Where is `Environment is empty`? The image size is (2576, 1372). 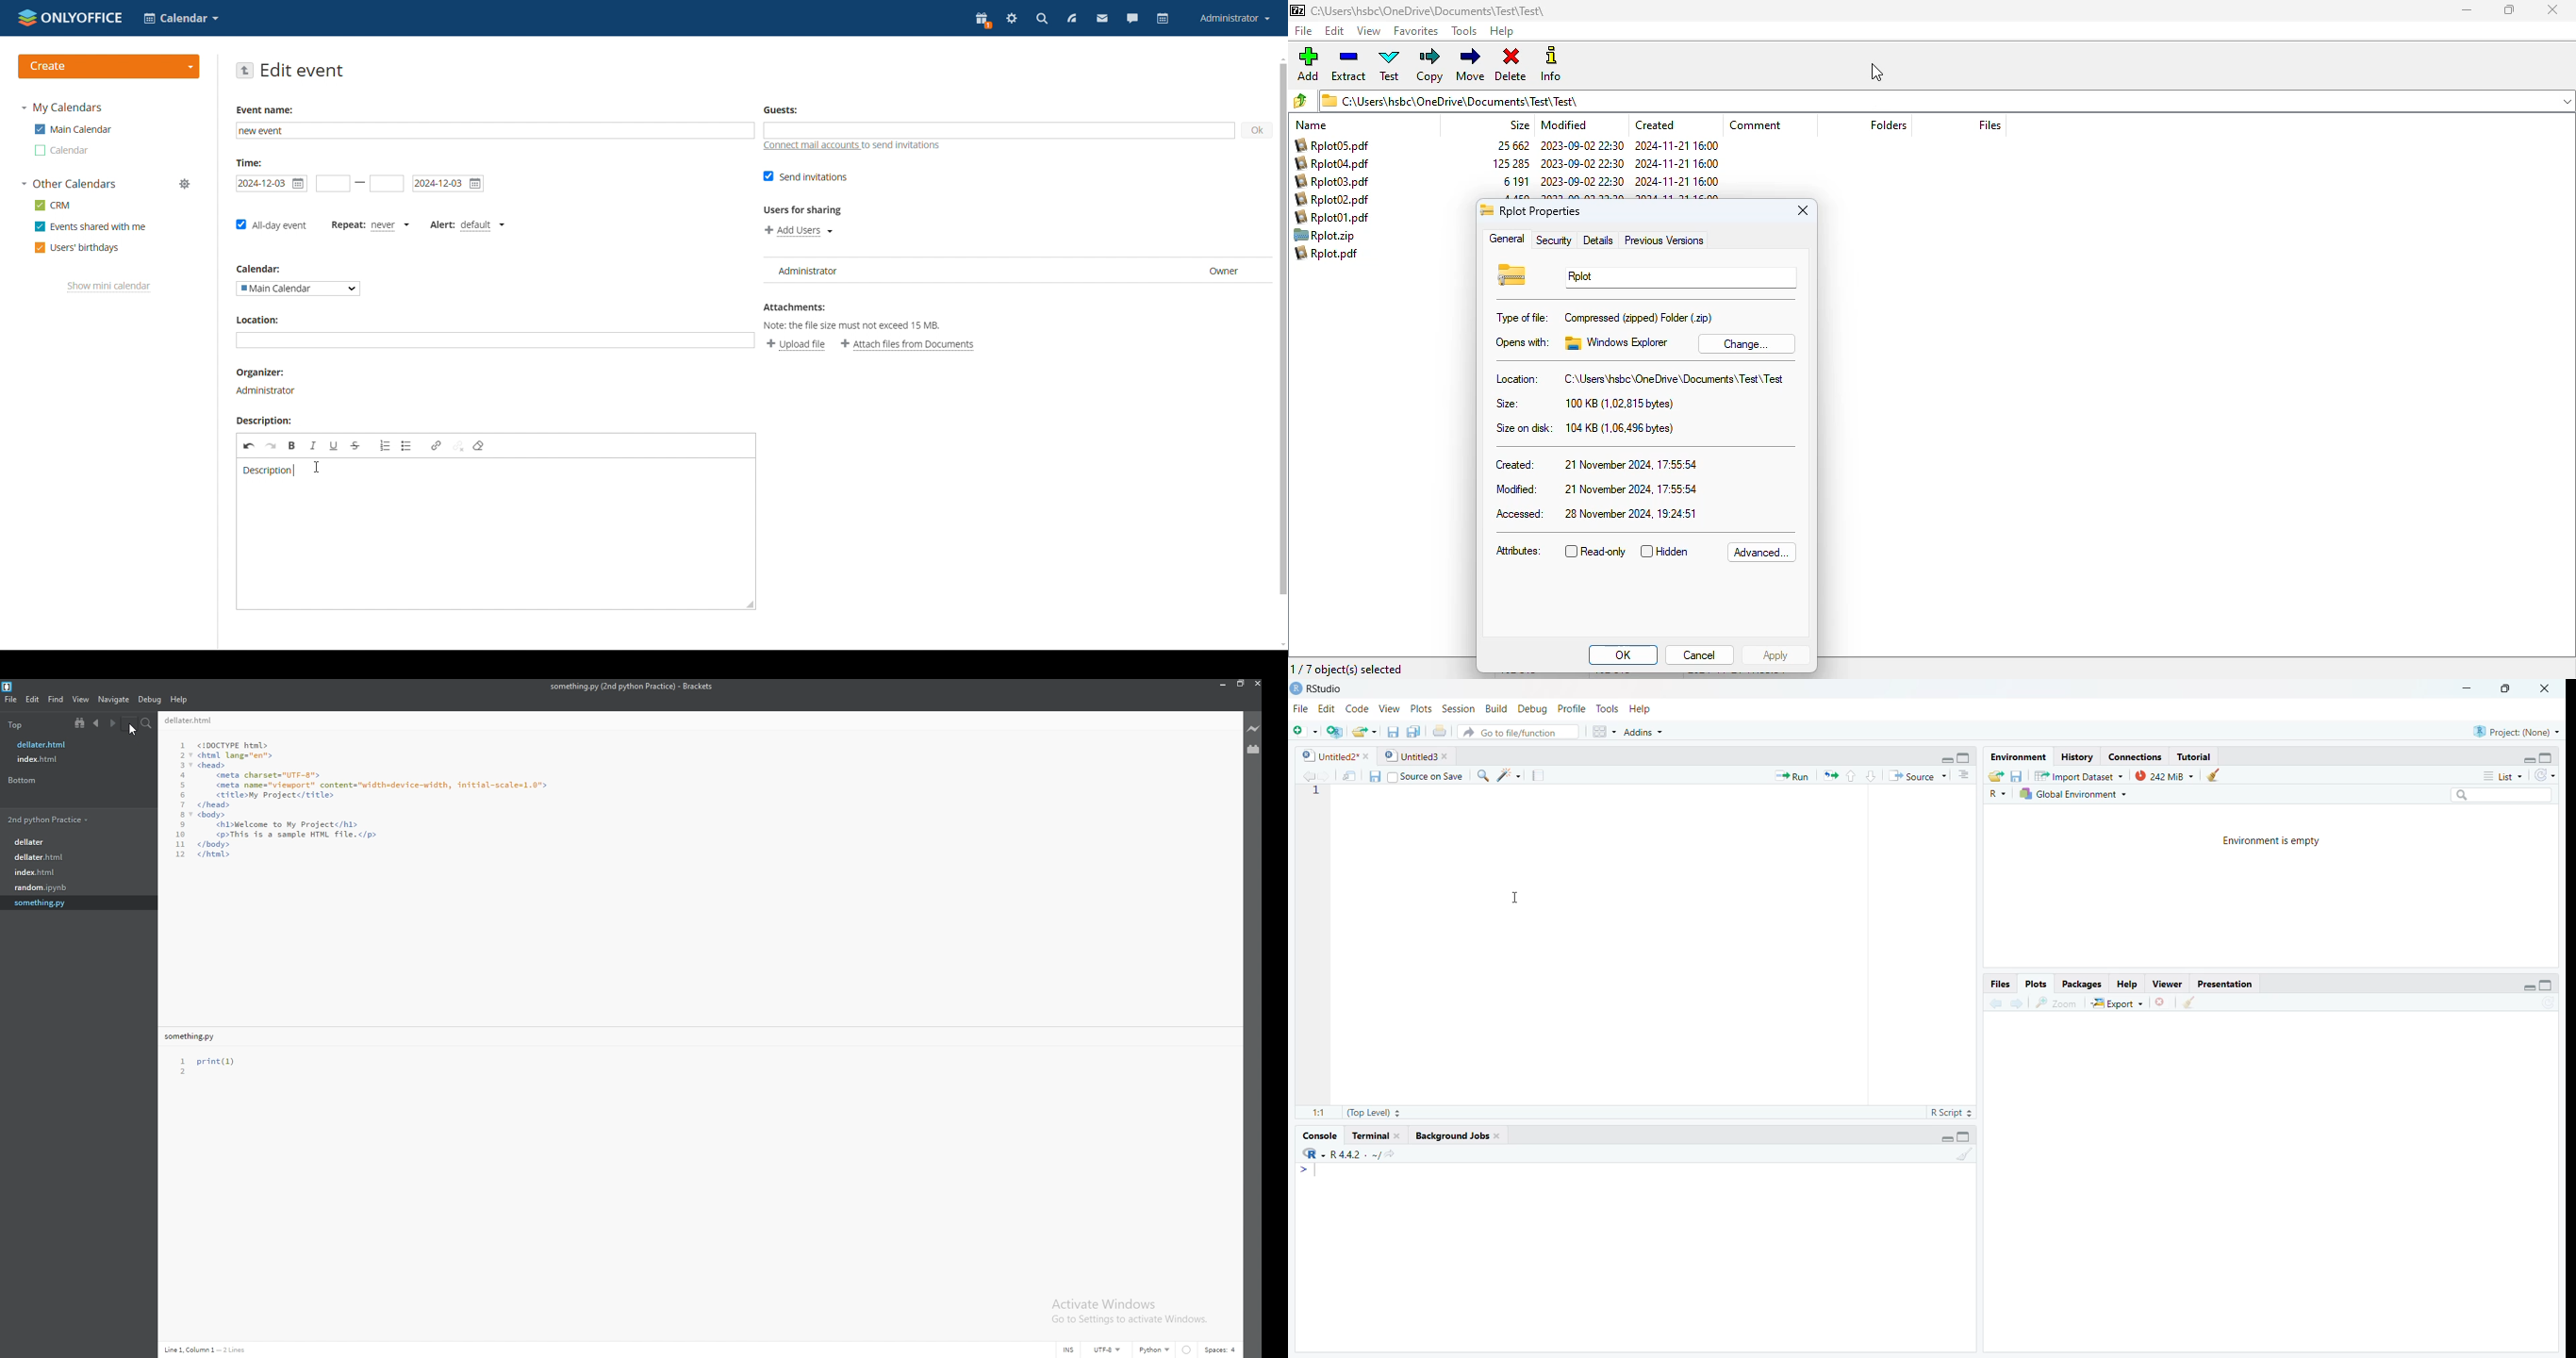
Environment is empty is located at coordinates (2265, 839).